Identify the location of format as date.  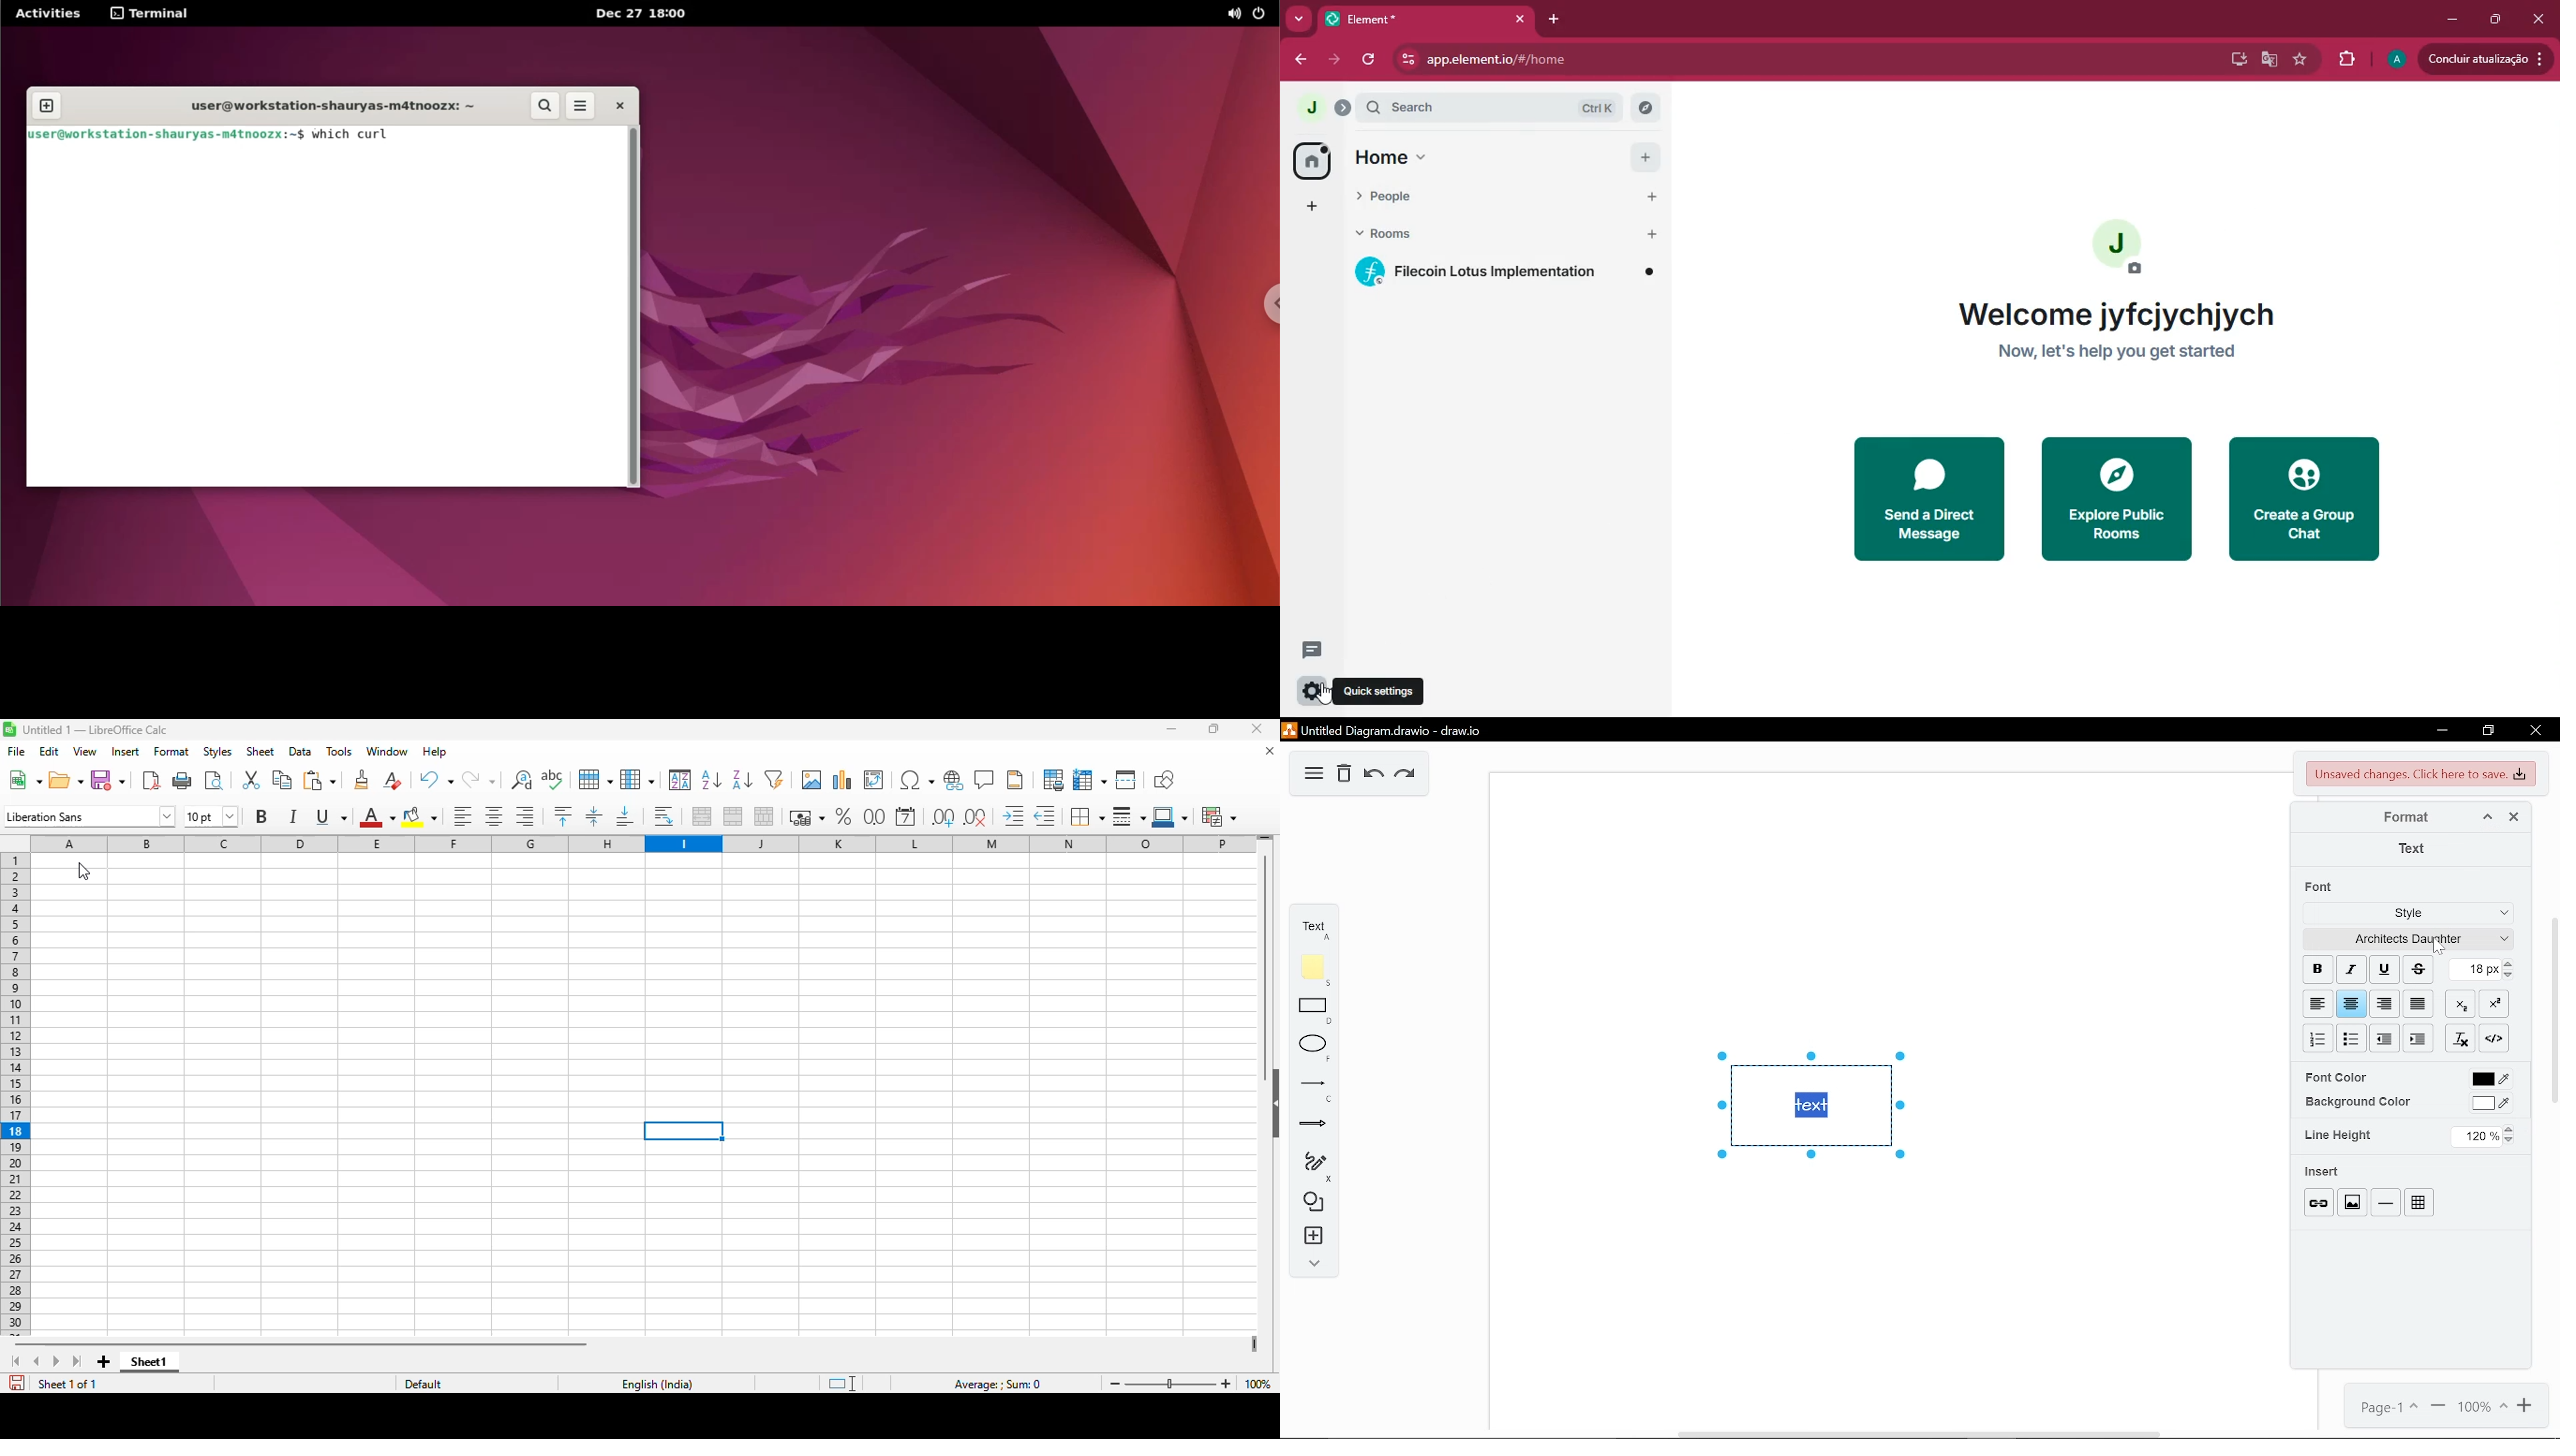
(905, 816).